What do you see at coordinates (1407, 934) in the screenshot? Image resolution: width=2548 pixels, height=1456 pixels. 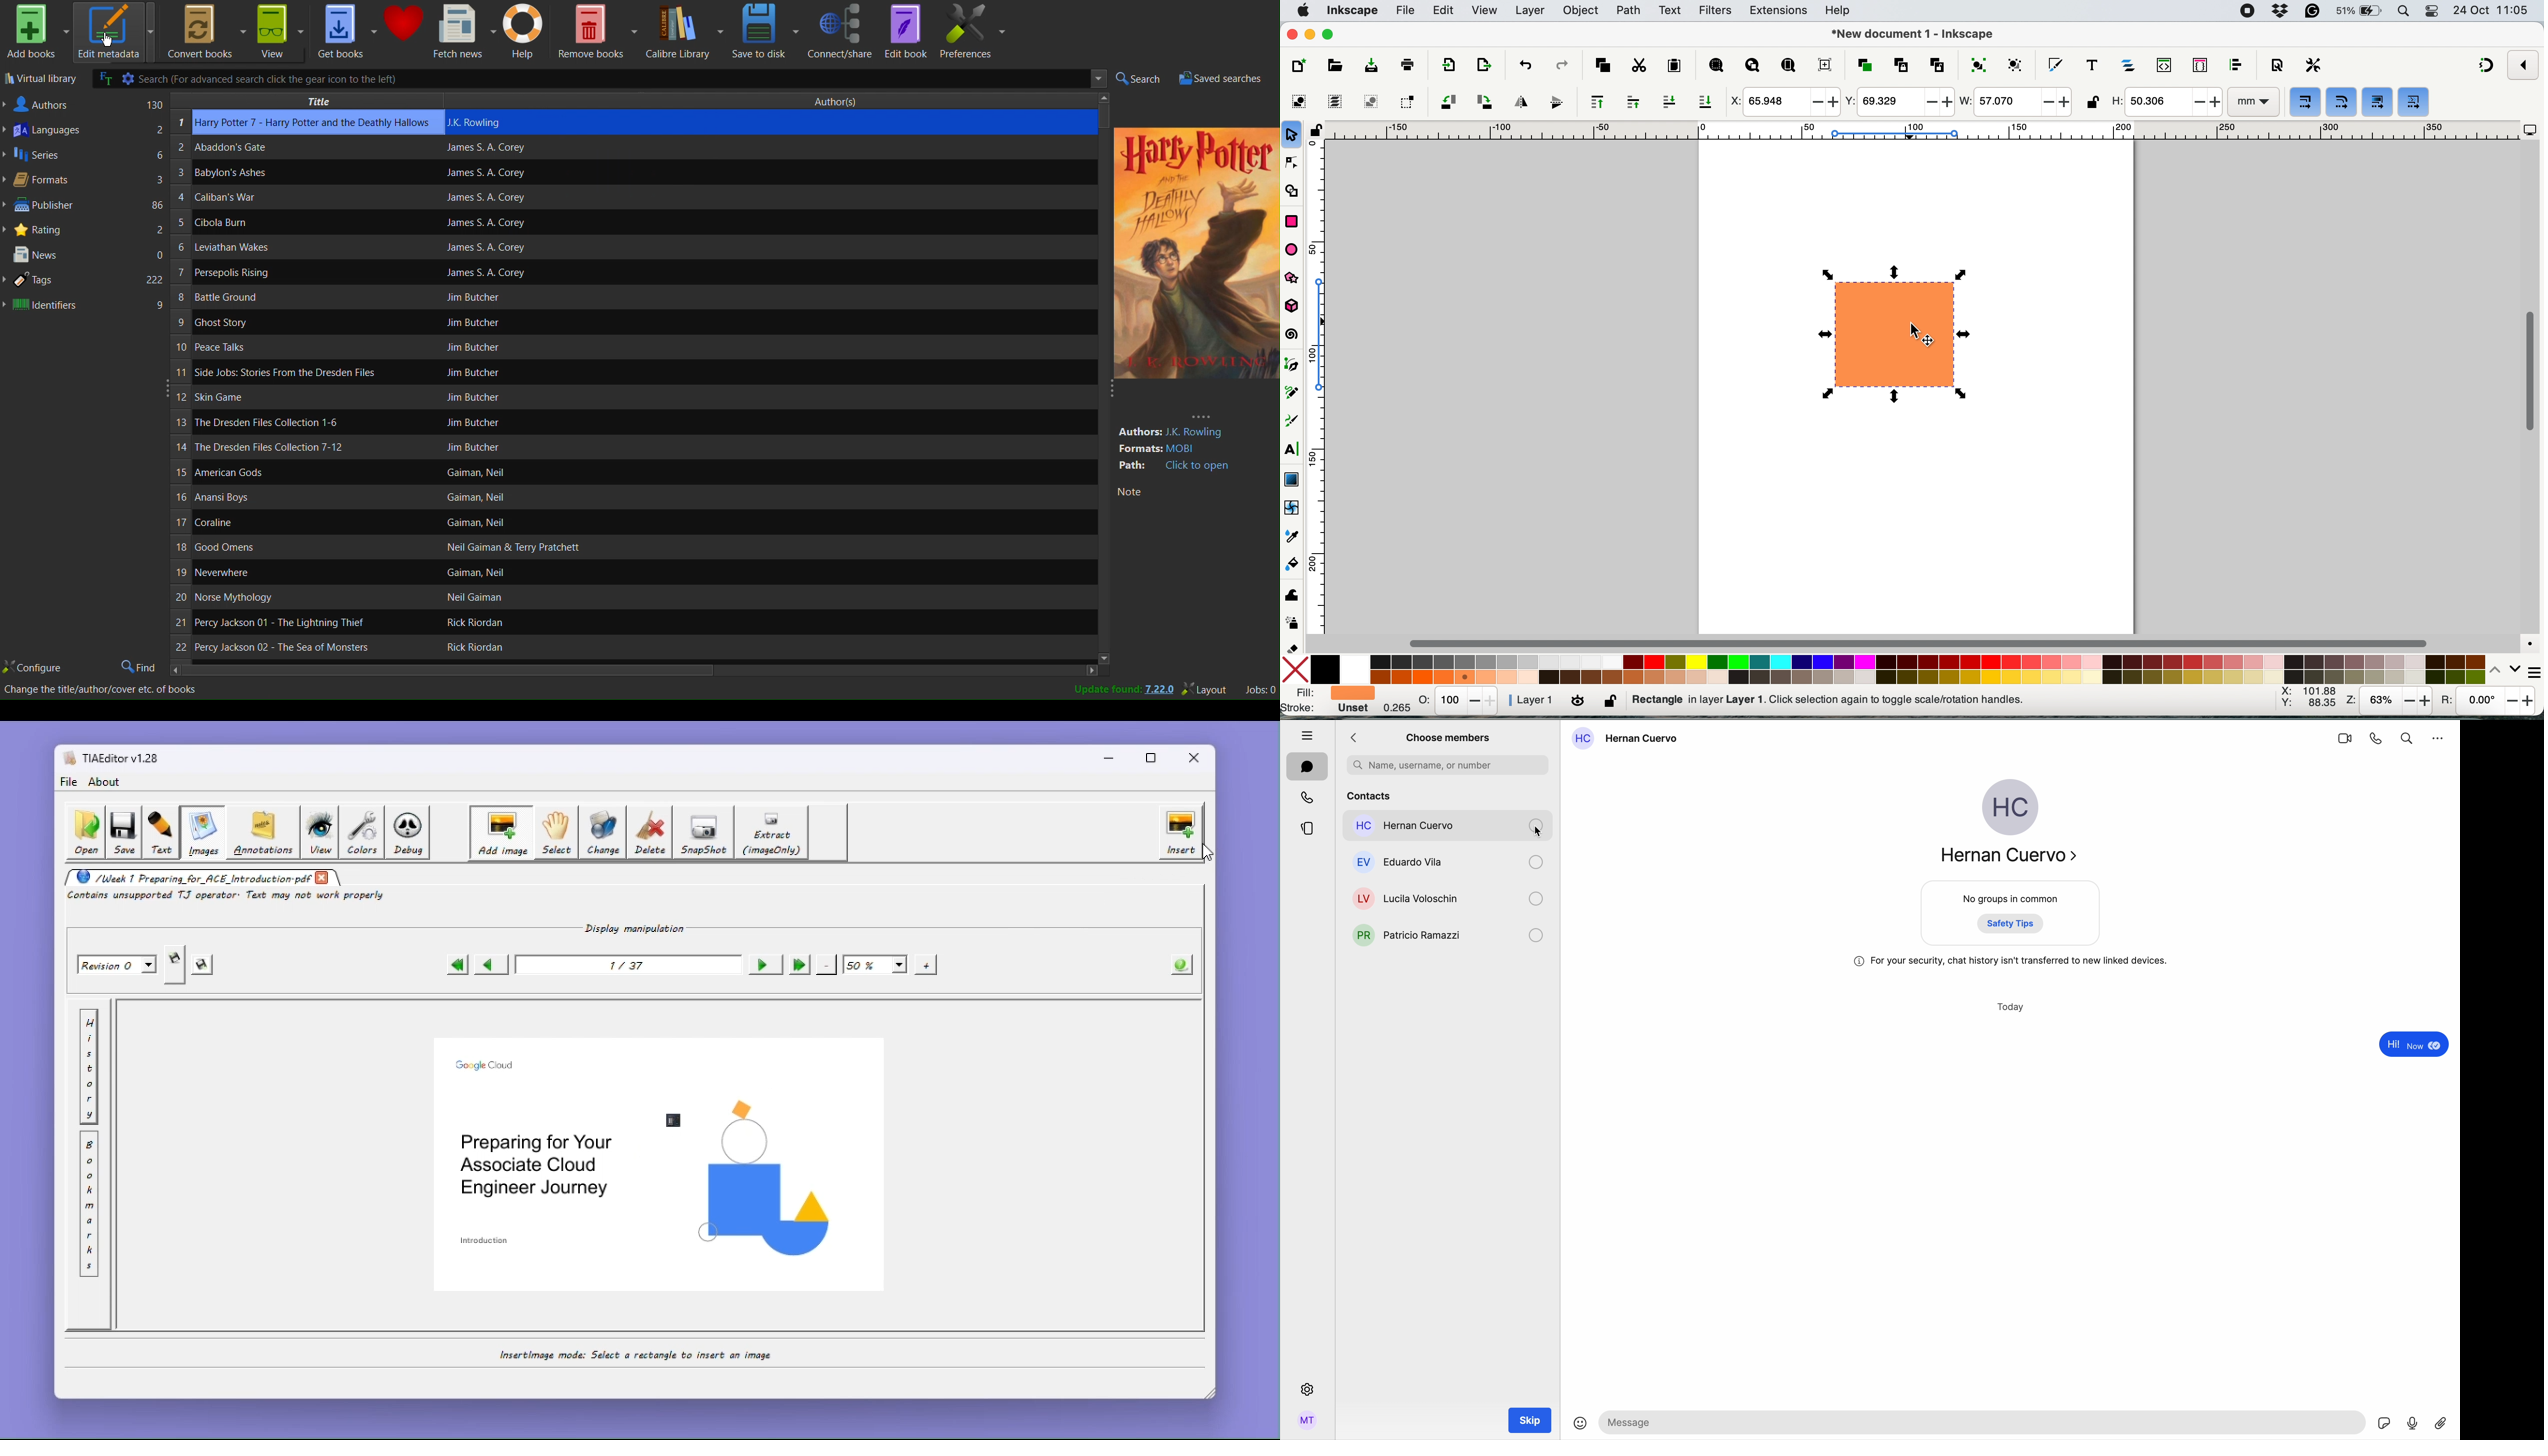 I see `Patricio Ramazzi` at bounding box center [1407, 934].